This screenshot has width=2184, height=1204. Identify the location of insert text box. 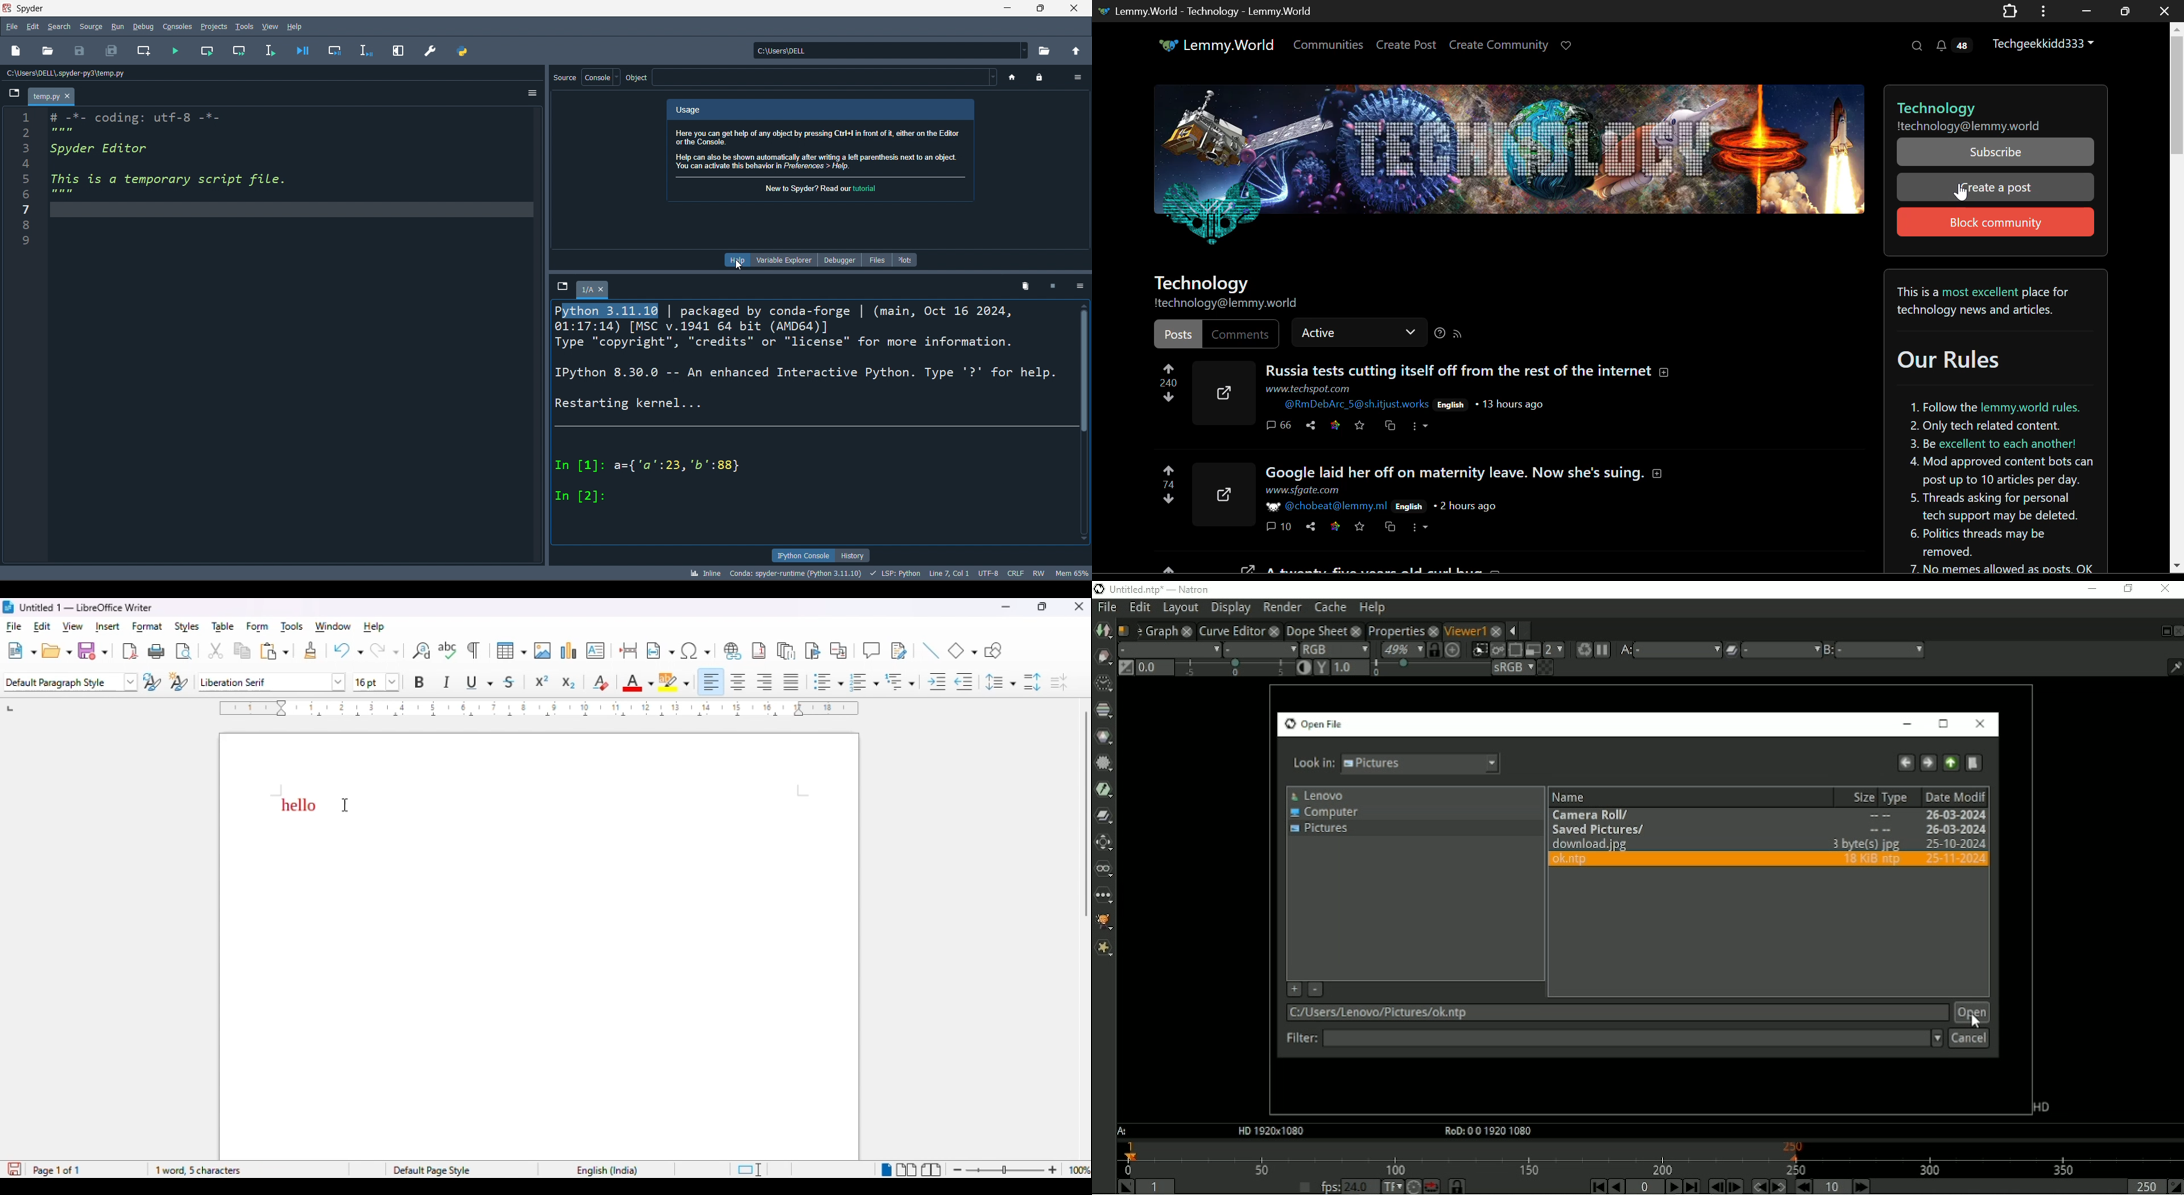
(595, 650).